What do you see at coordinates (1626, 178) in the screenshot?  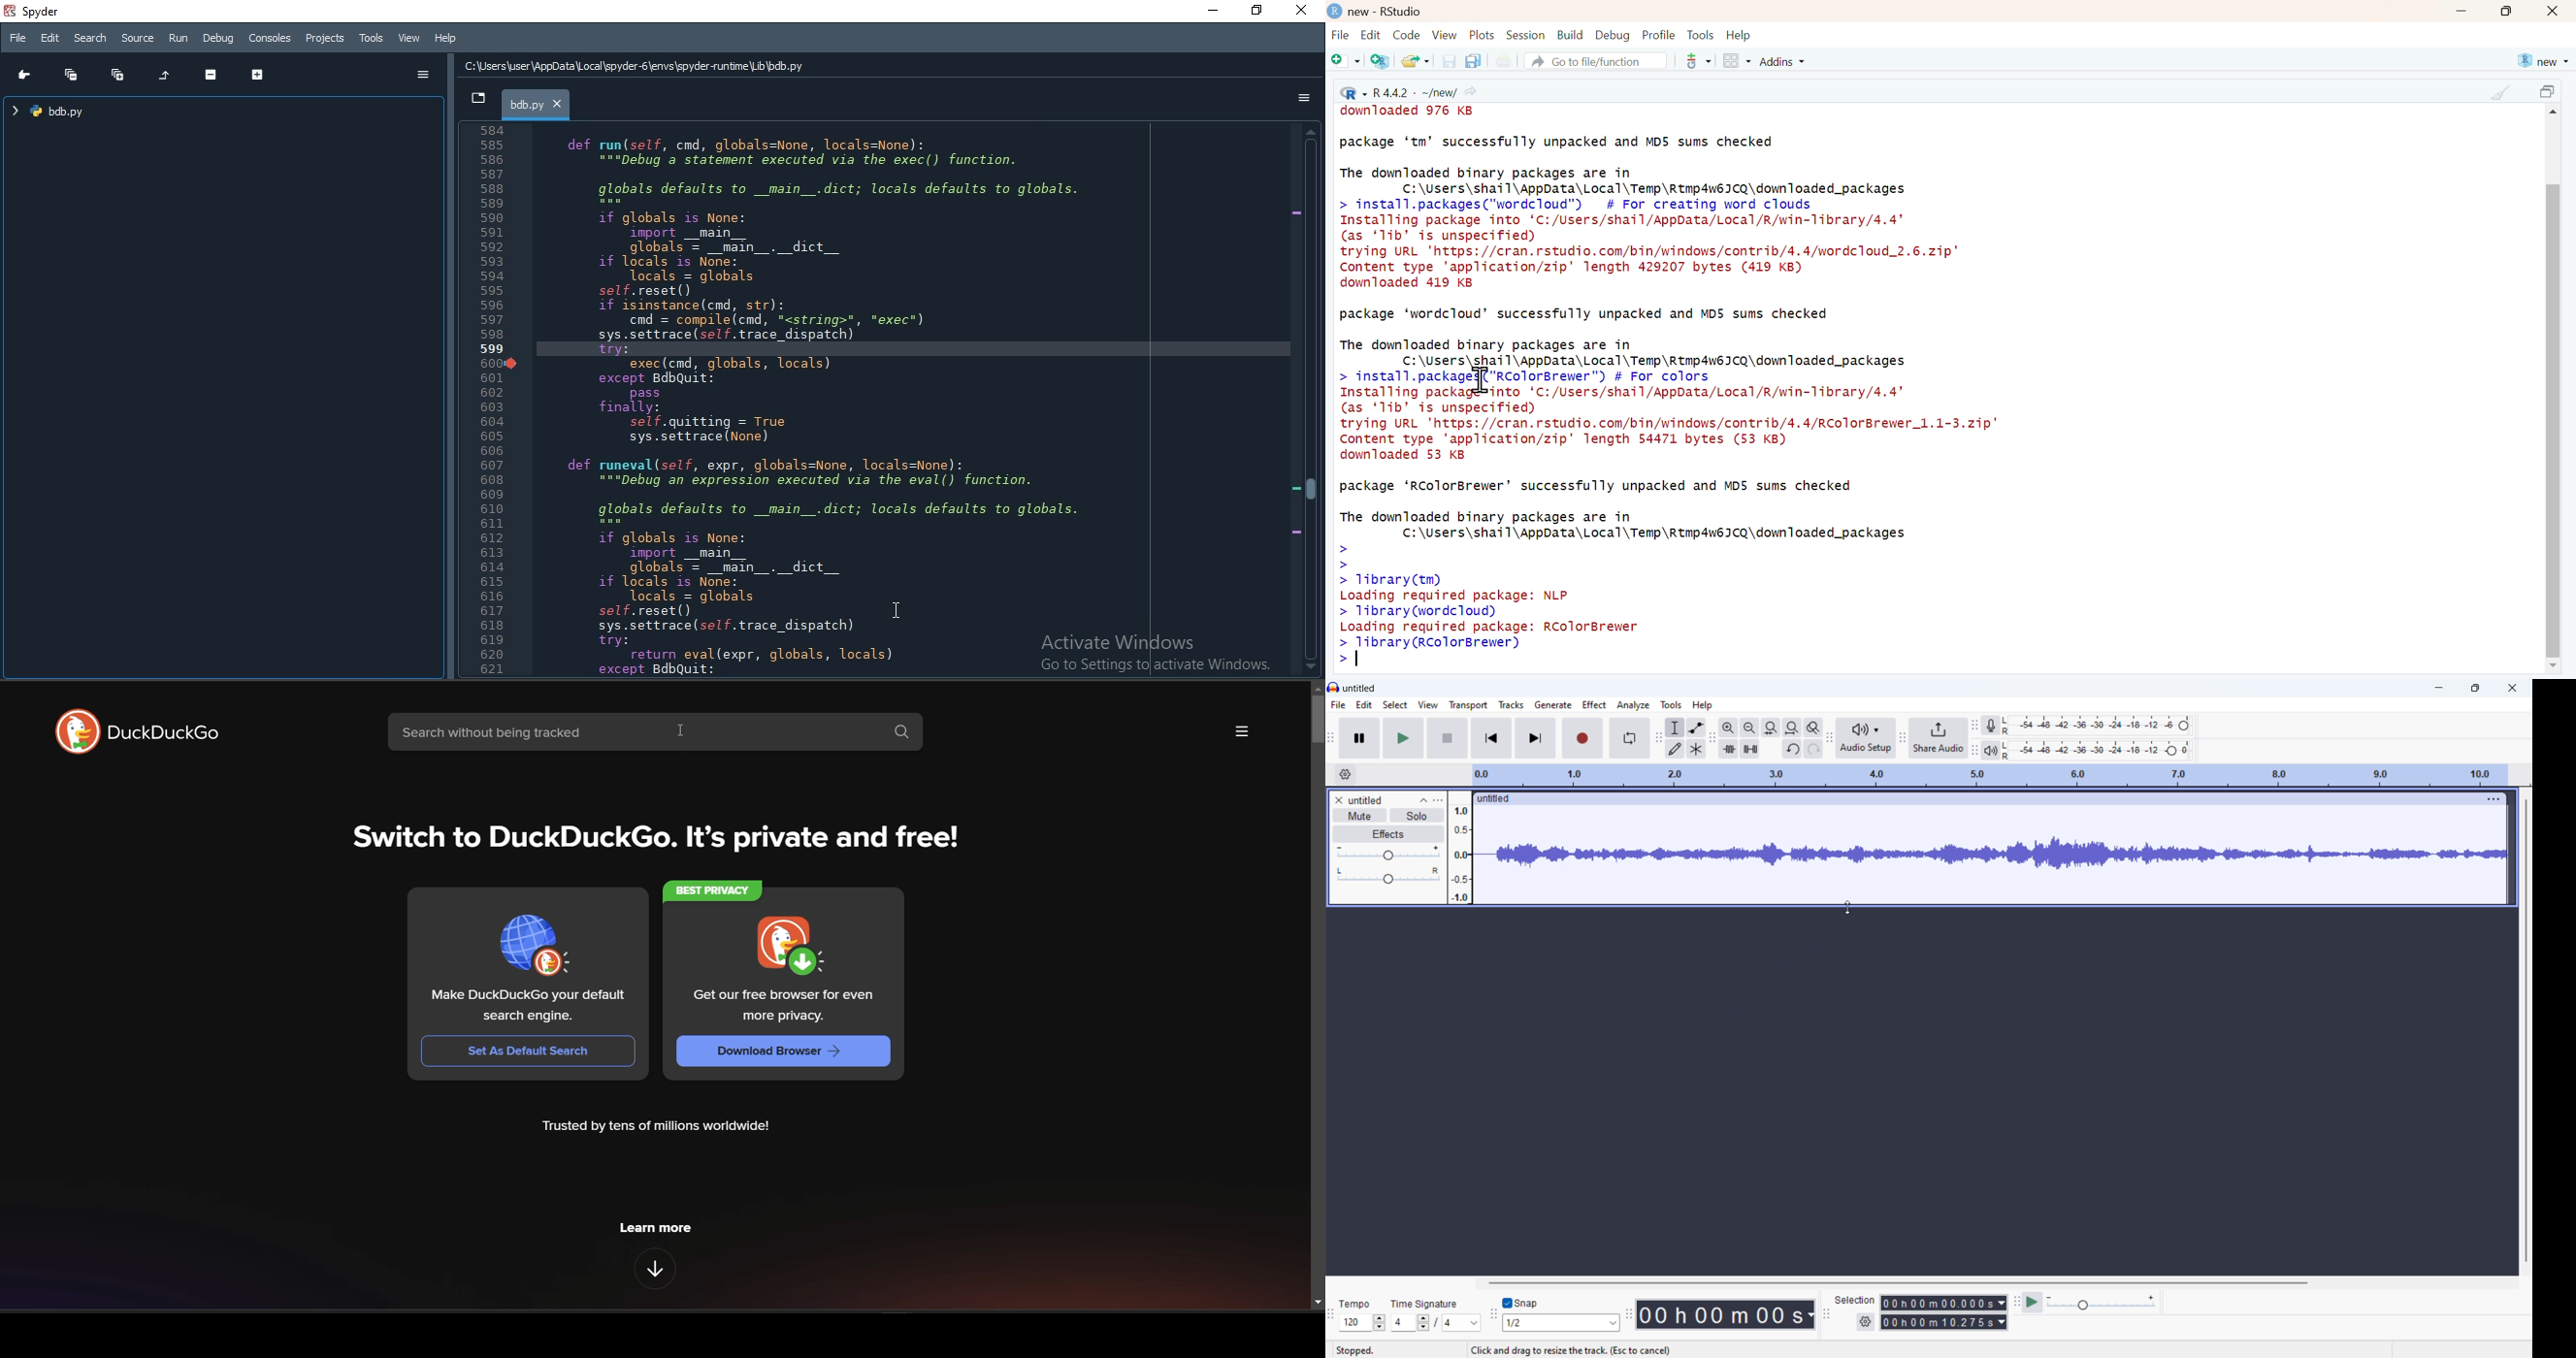 I see `The downloaded binary packages are in
C:\Users\shail\AppData\Local\Temp\Rtmp4w6I1CO\downloaded packages` at bounding box center [1626, 178].